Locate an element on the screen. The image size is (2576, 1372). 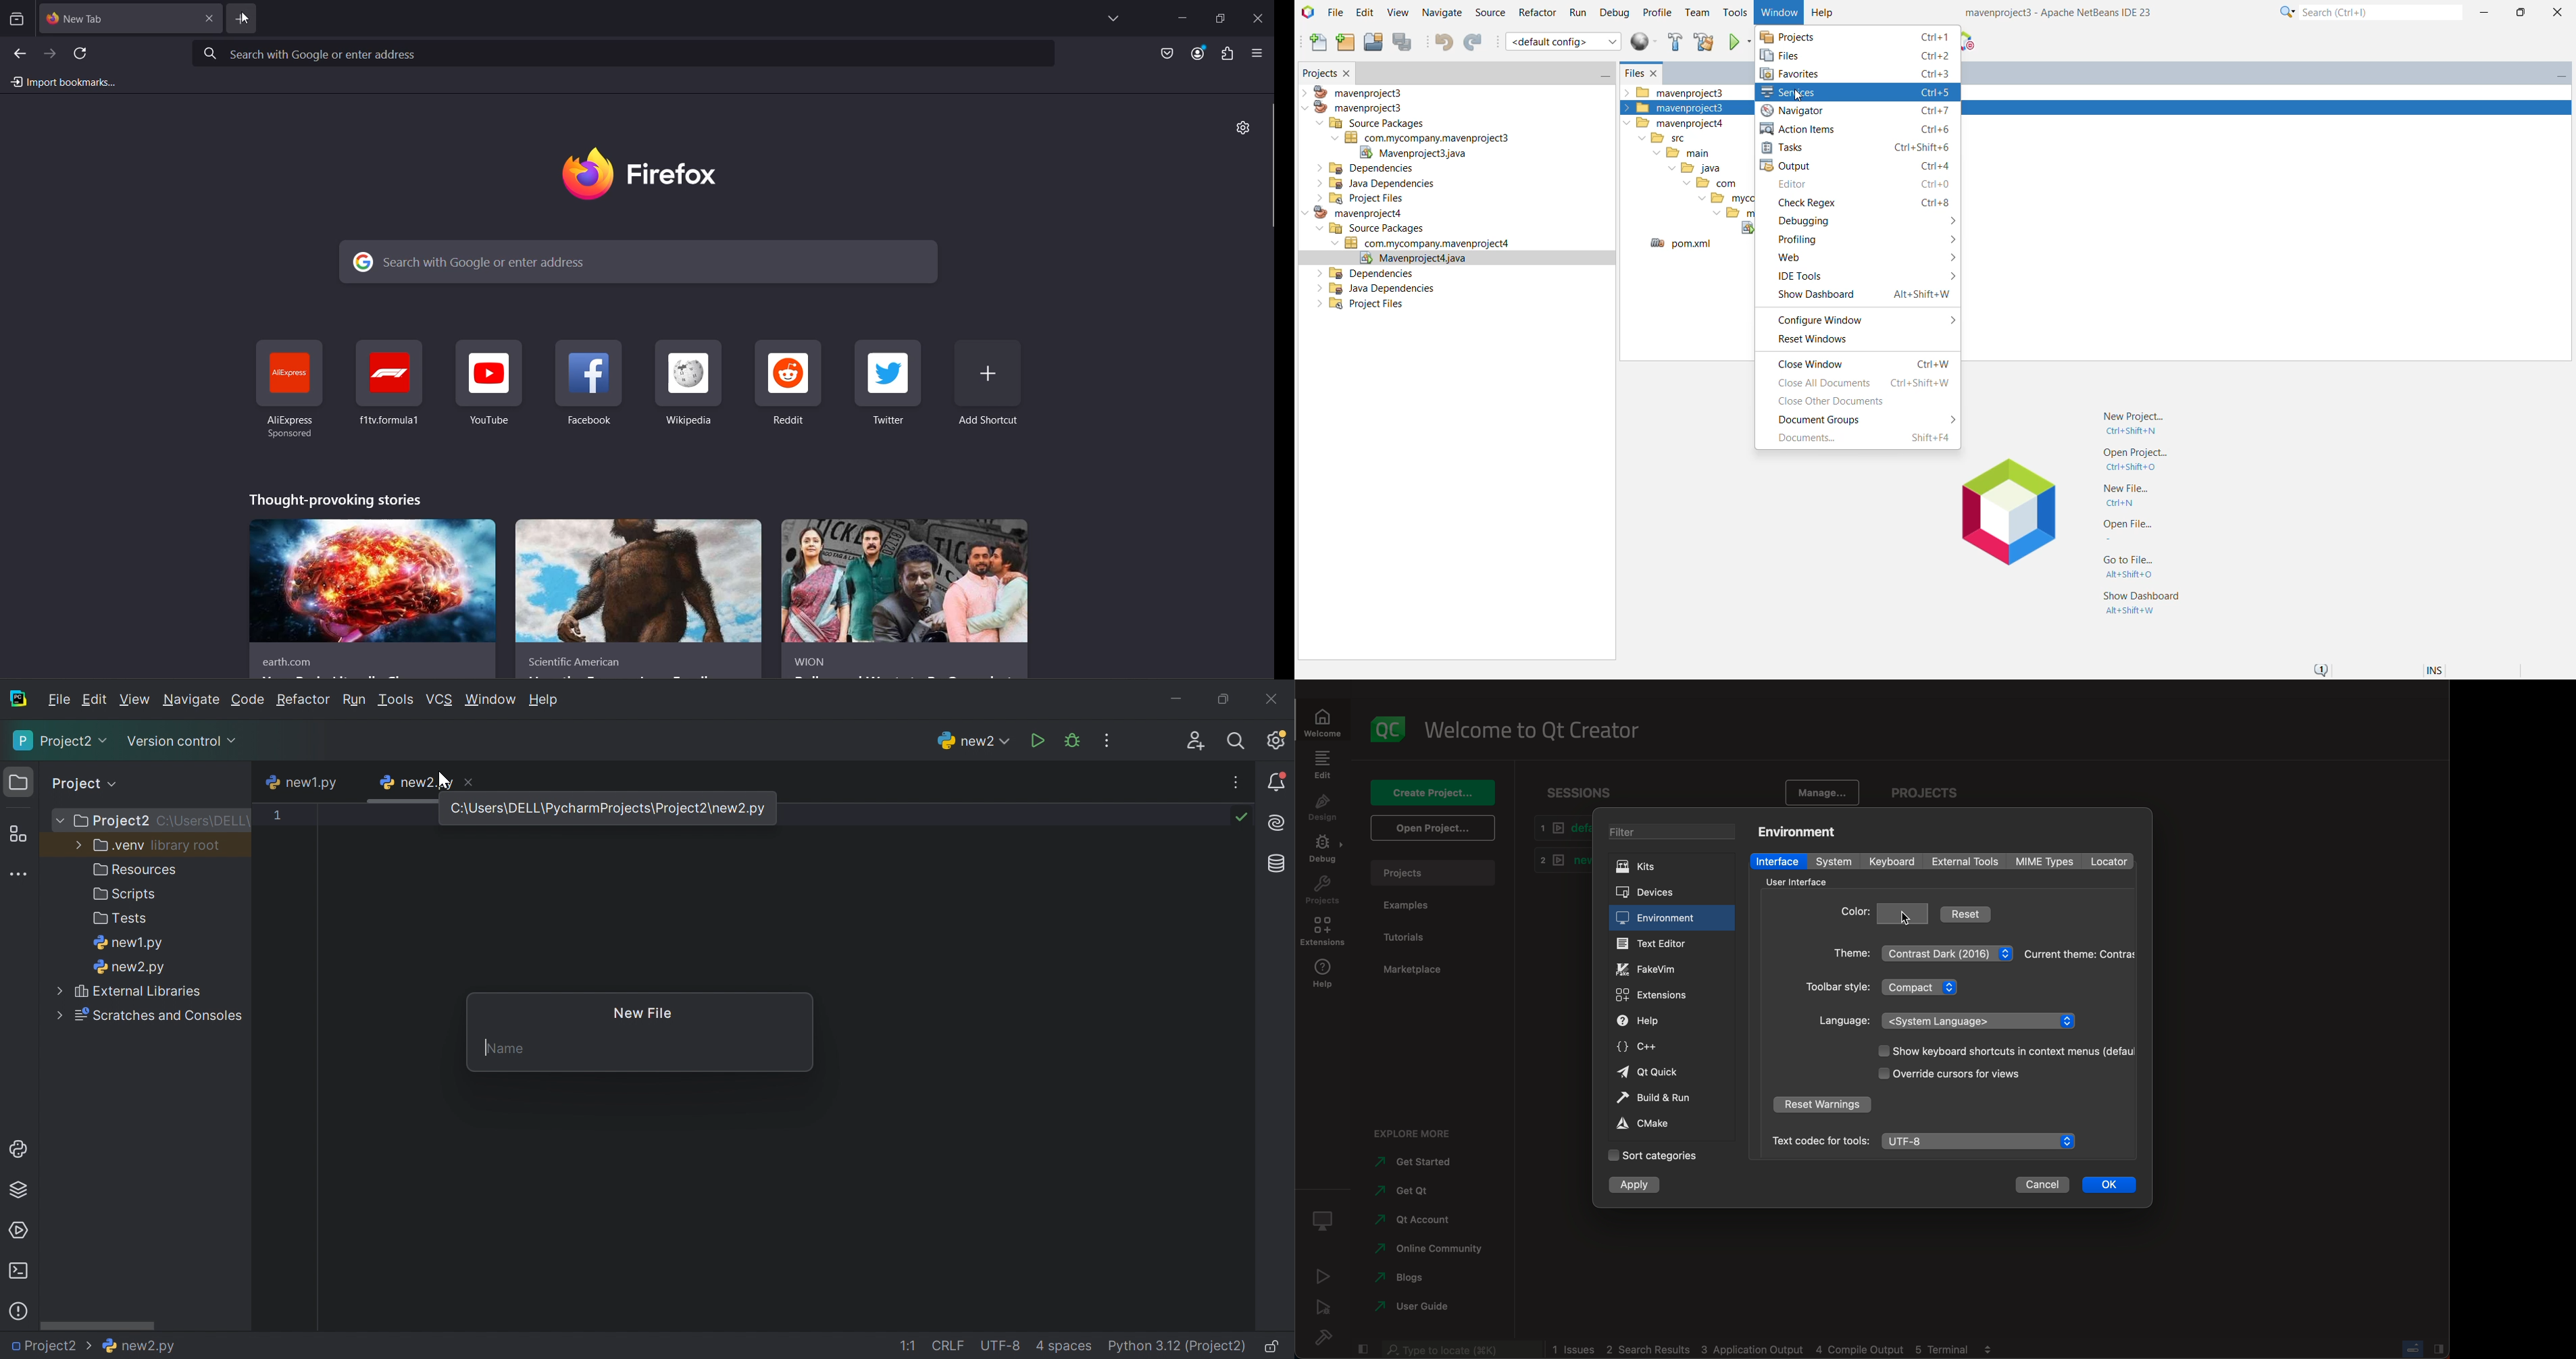
Java Dependencies is located at coordinates (1372, 184).